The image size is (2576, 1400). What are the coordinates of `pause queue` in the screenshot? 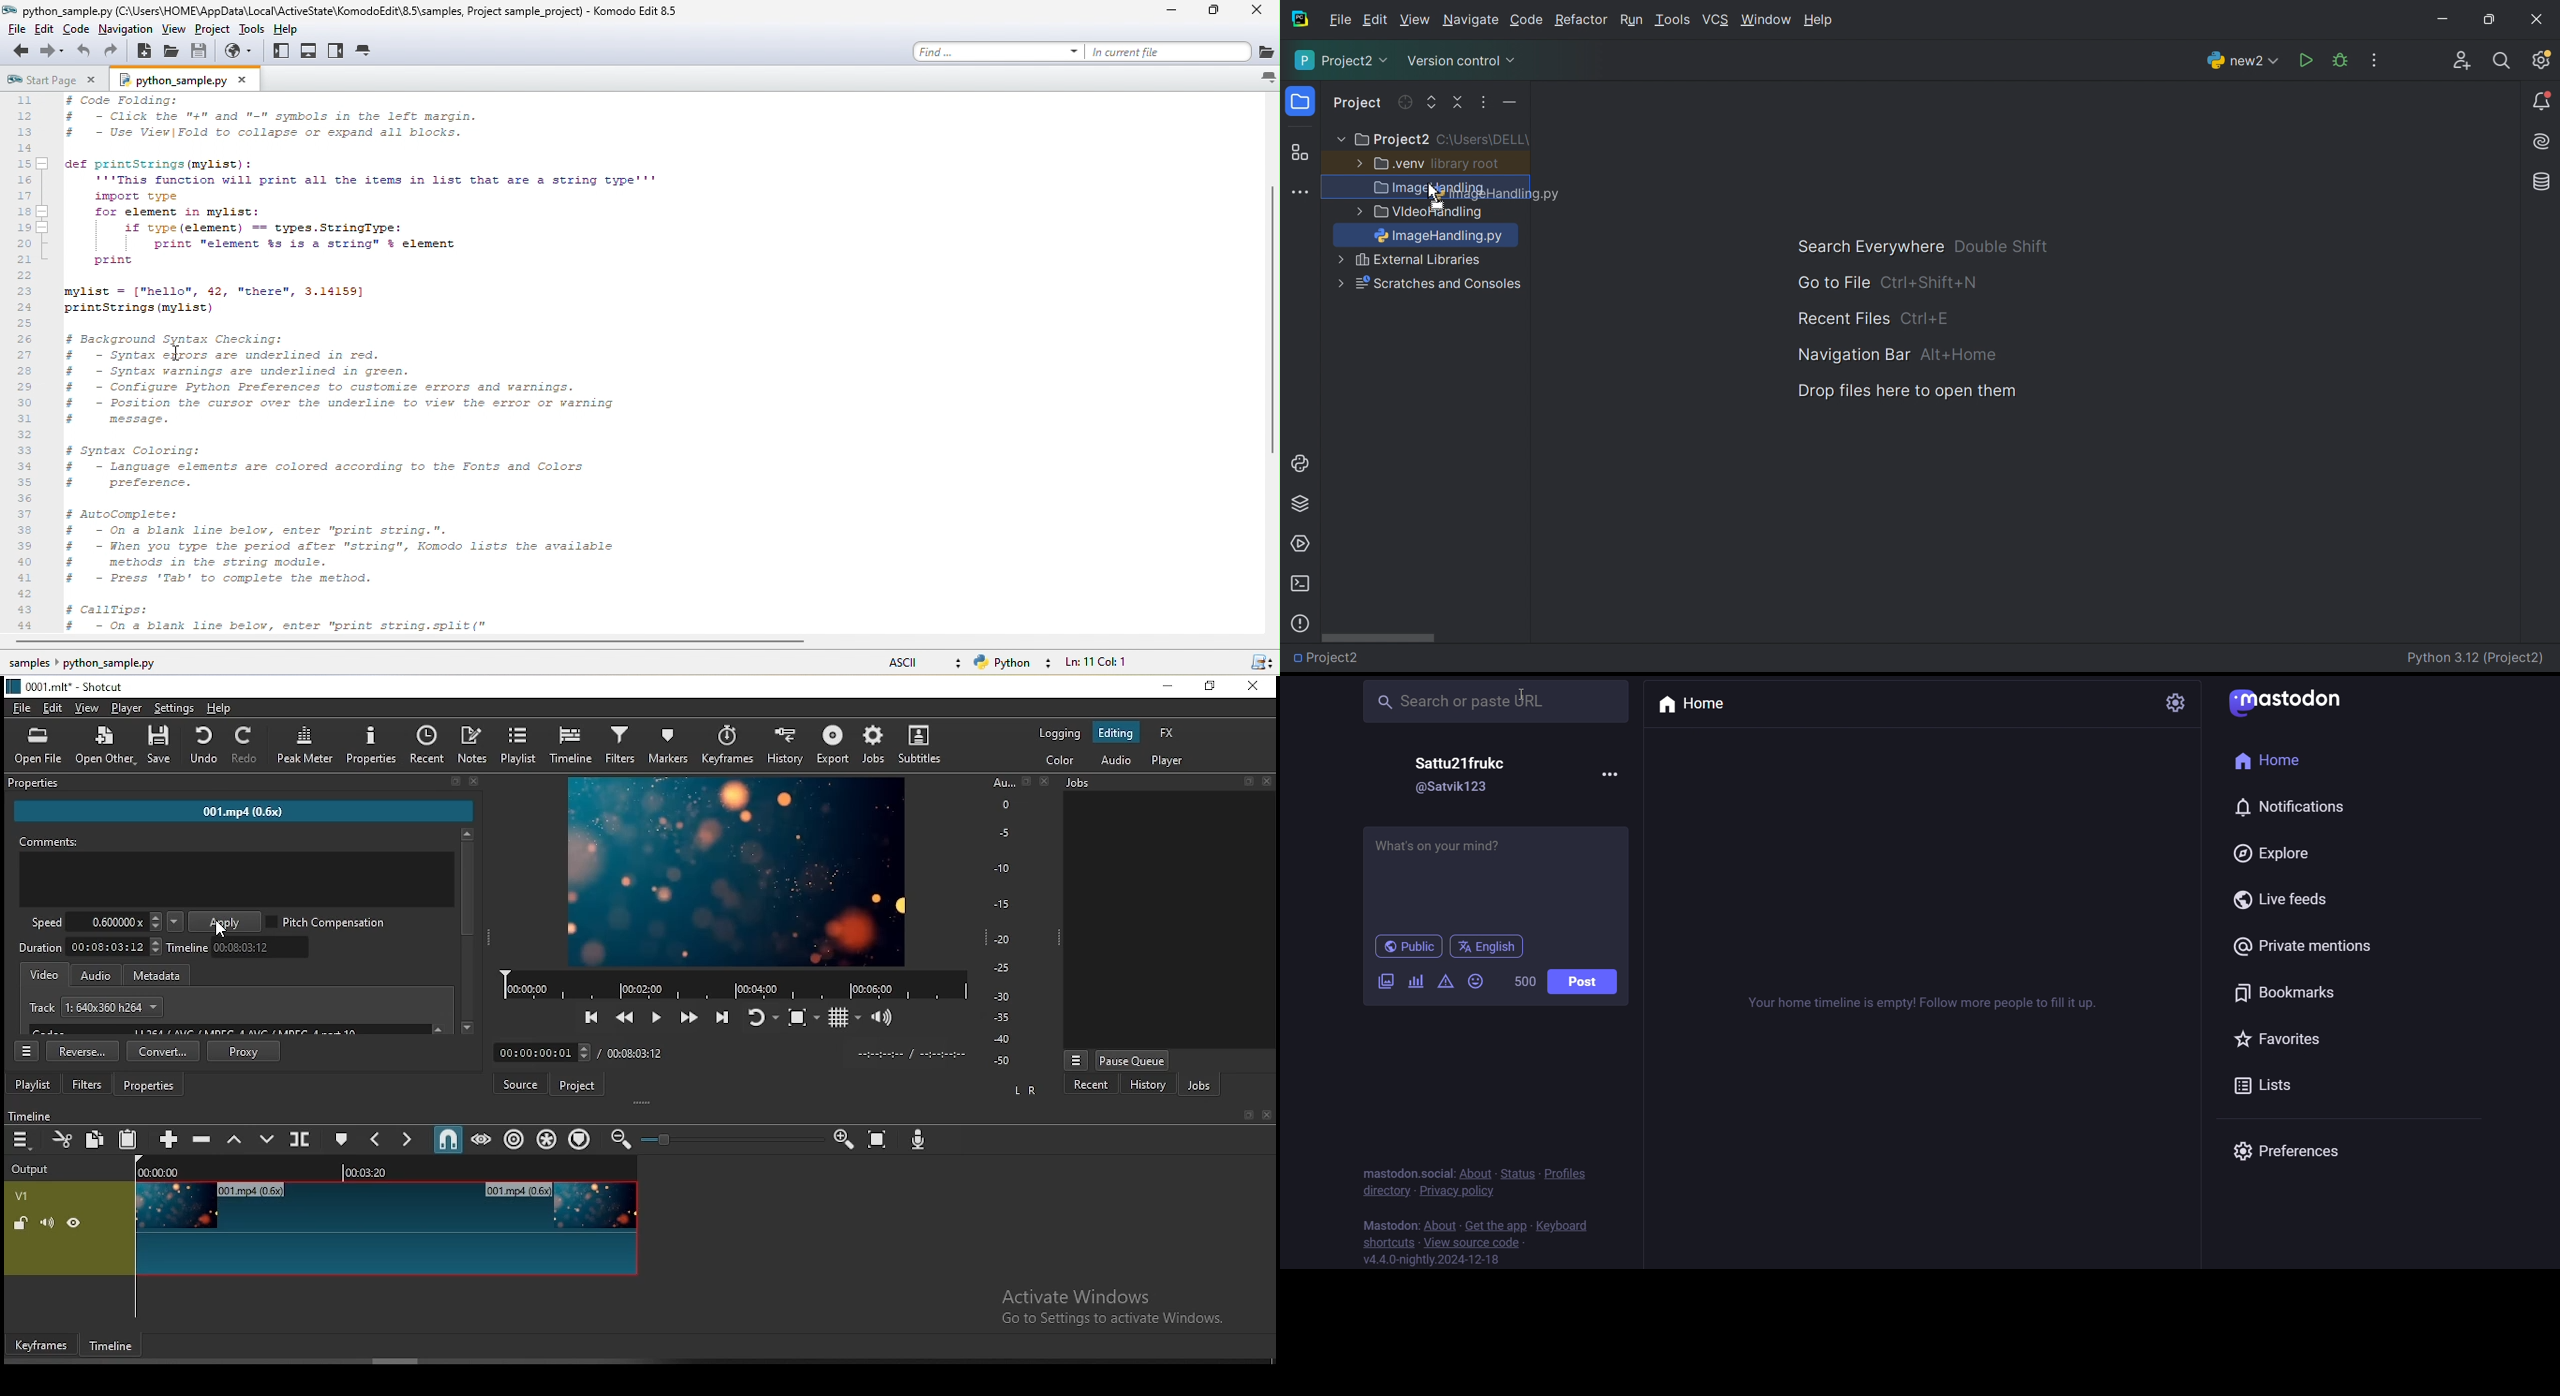 It's located at (1132, 1062).